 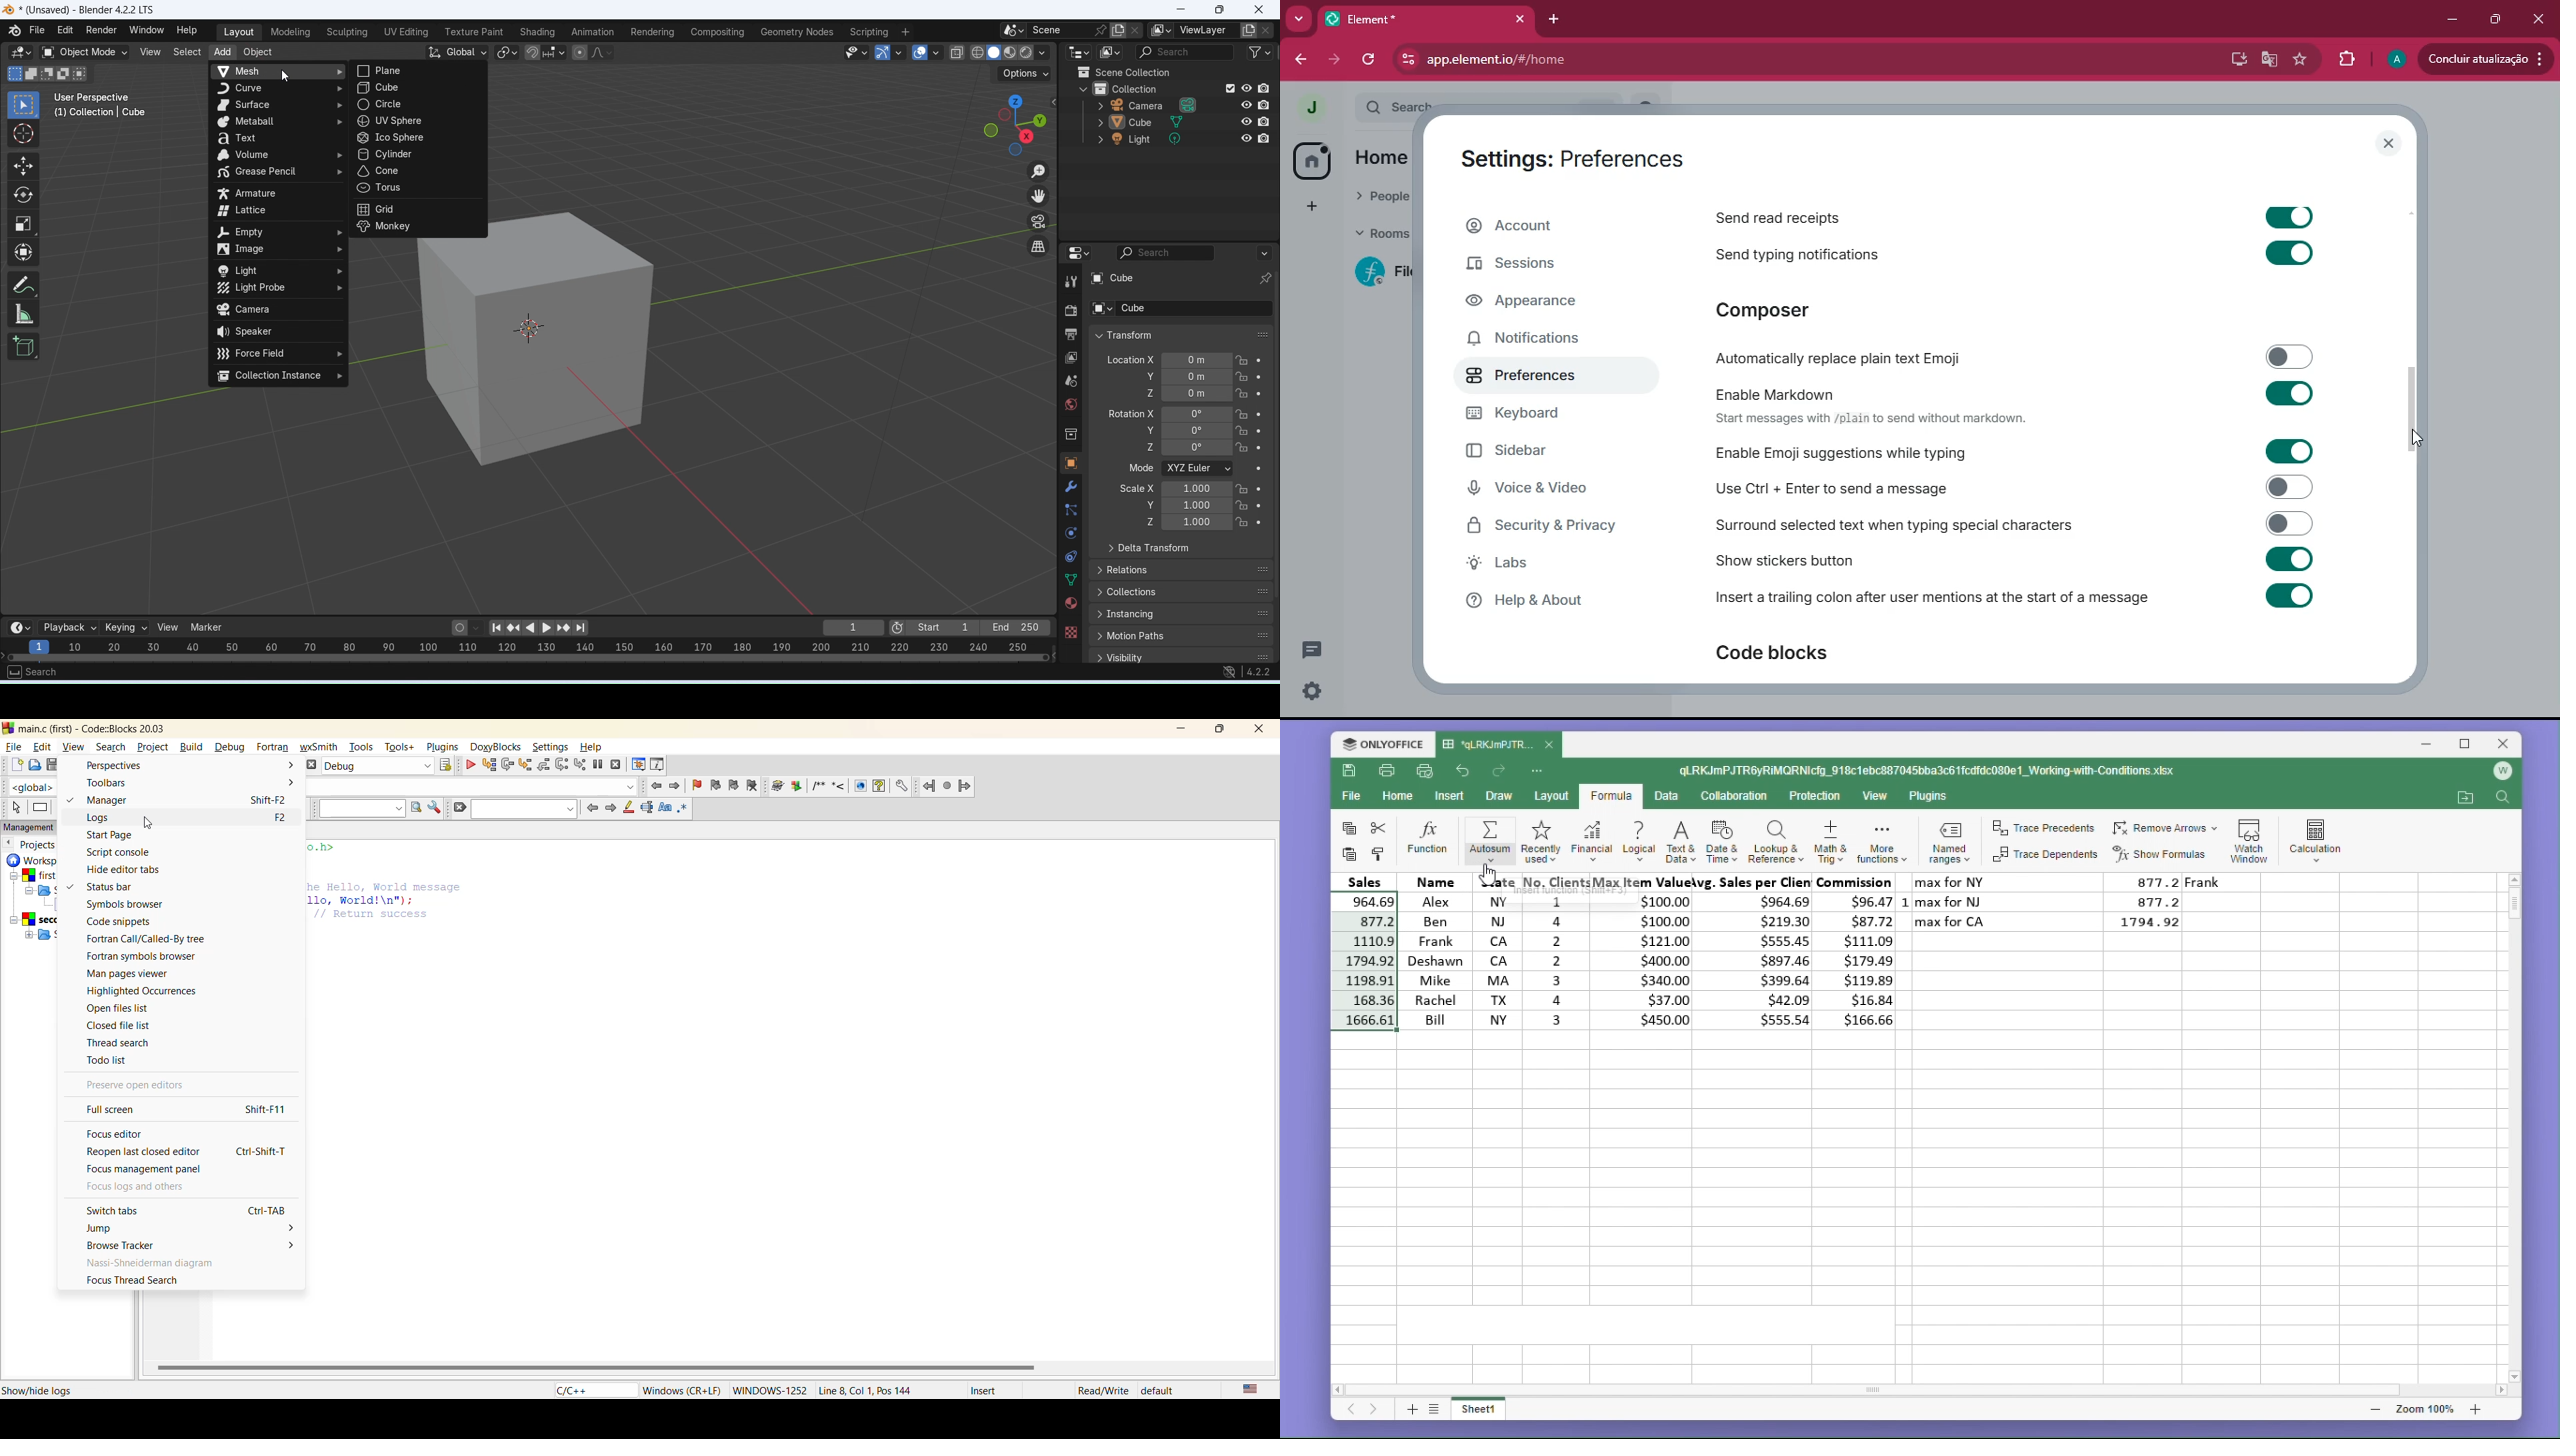 What do you see at coordinates (1215, 469) in the screenshot?
I see `Mode` at bounding box center [1215, 469].